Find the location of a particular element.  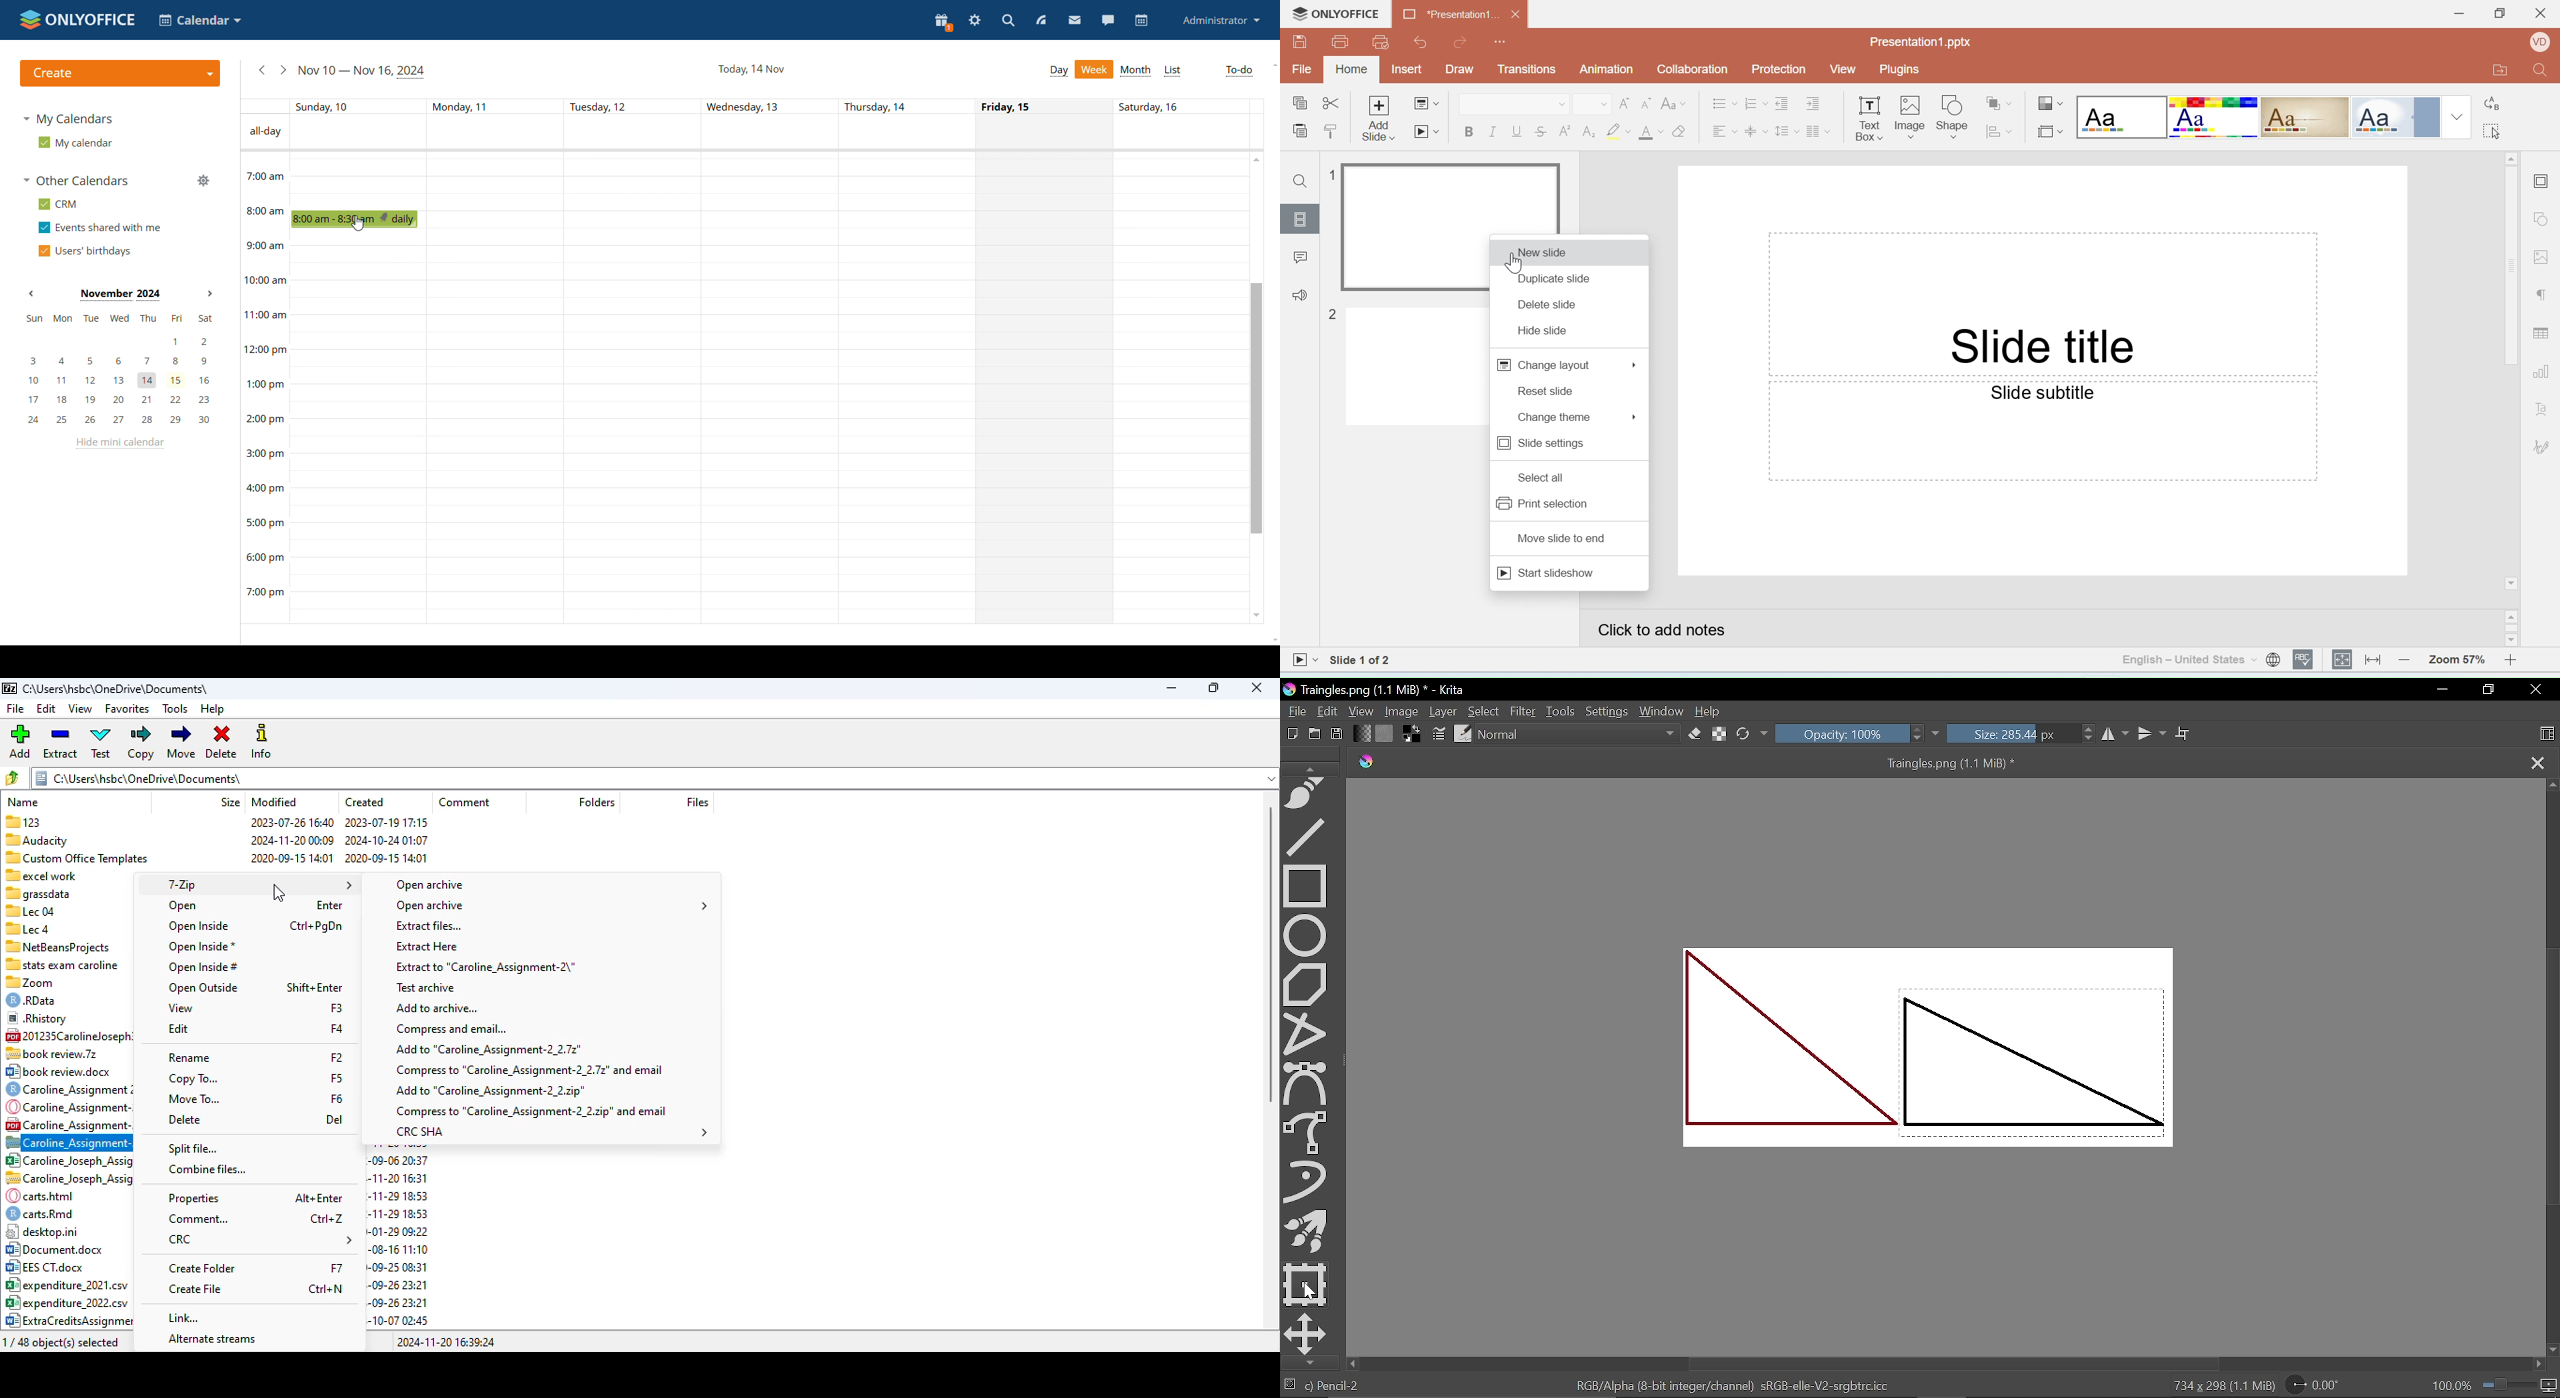

Zoom in is located at coordinates (2516, 659).